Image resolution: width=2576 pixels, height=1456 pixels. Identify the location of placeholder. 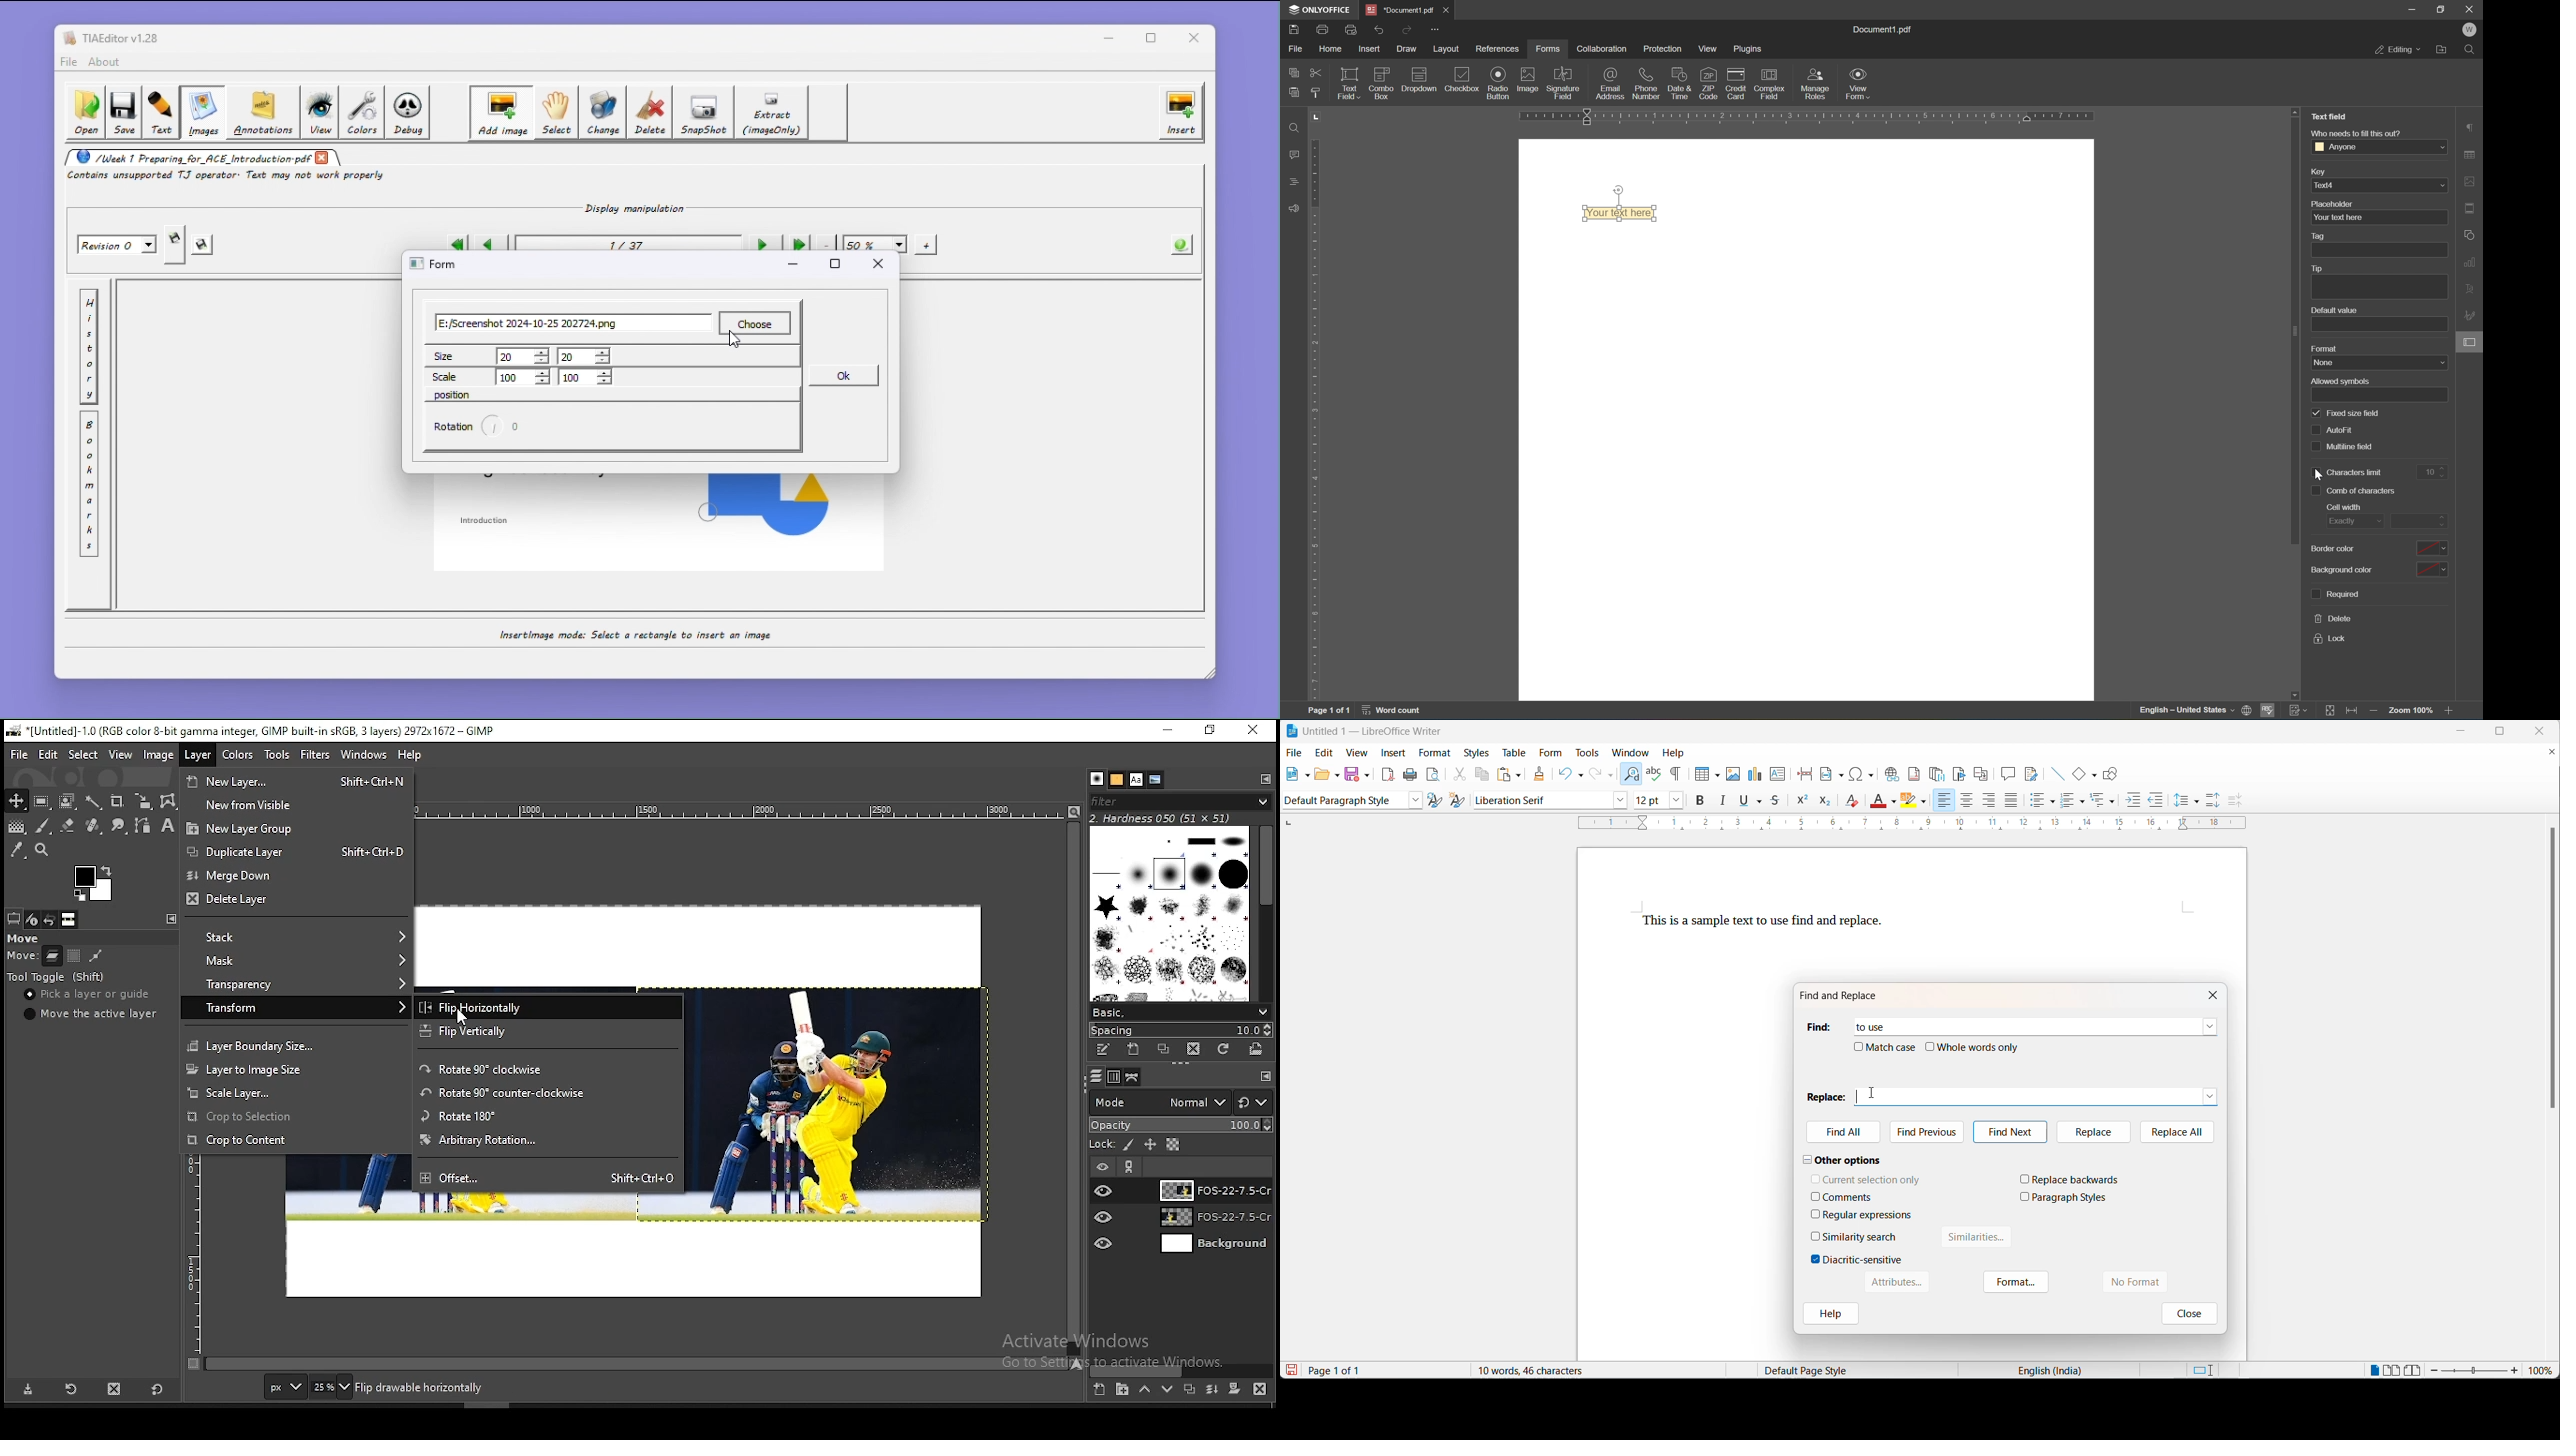
(2330, 203).